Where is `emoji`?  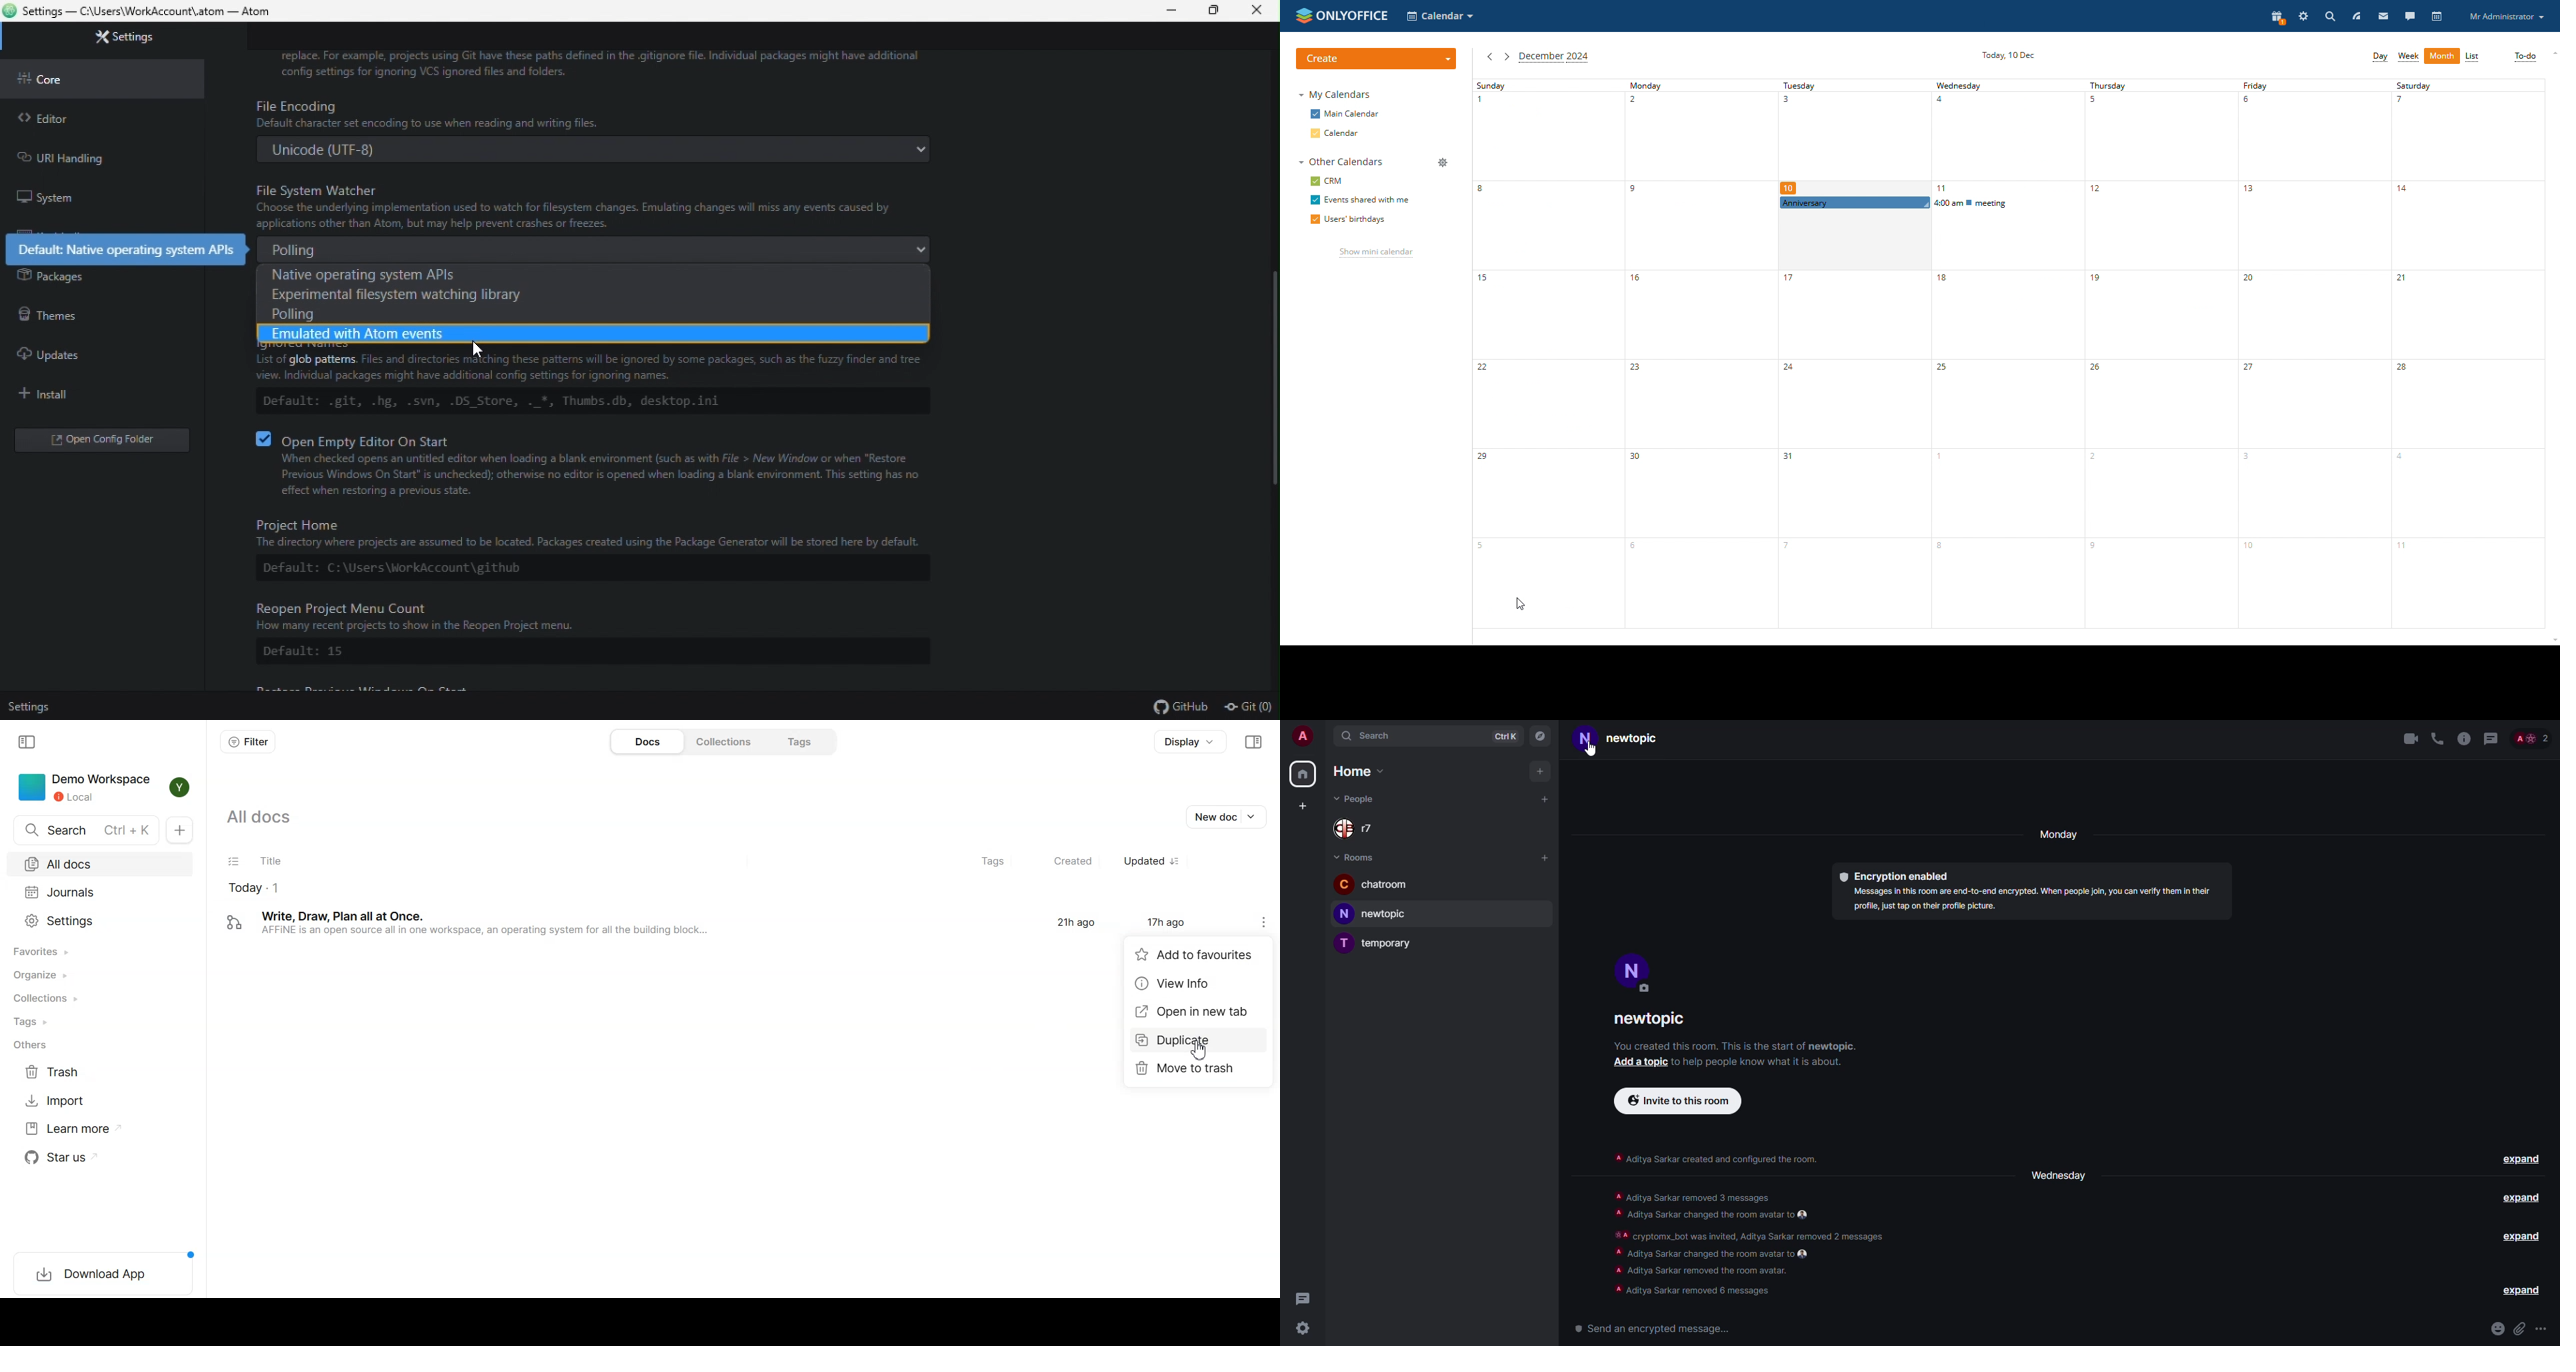
emoji is located at coordinates (2497, 1329).